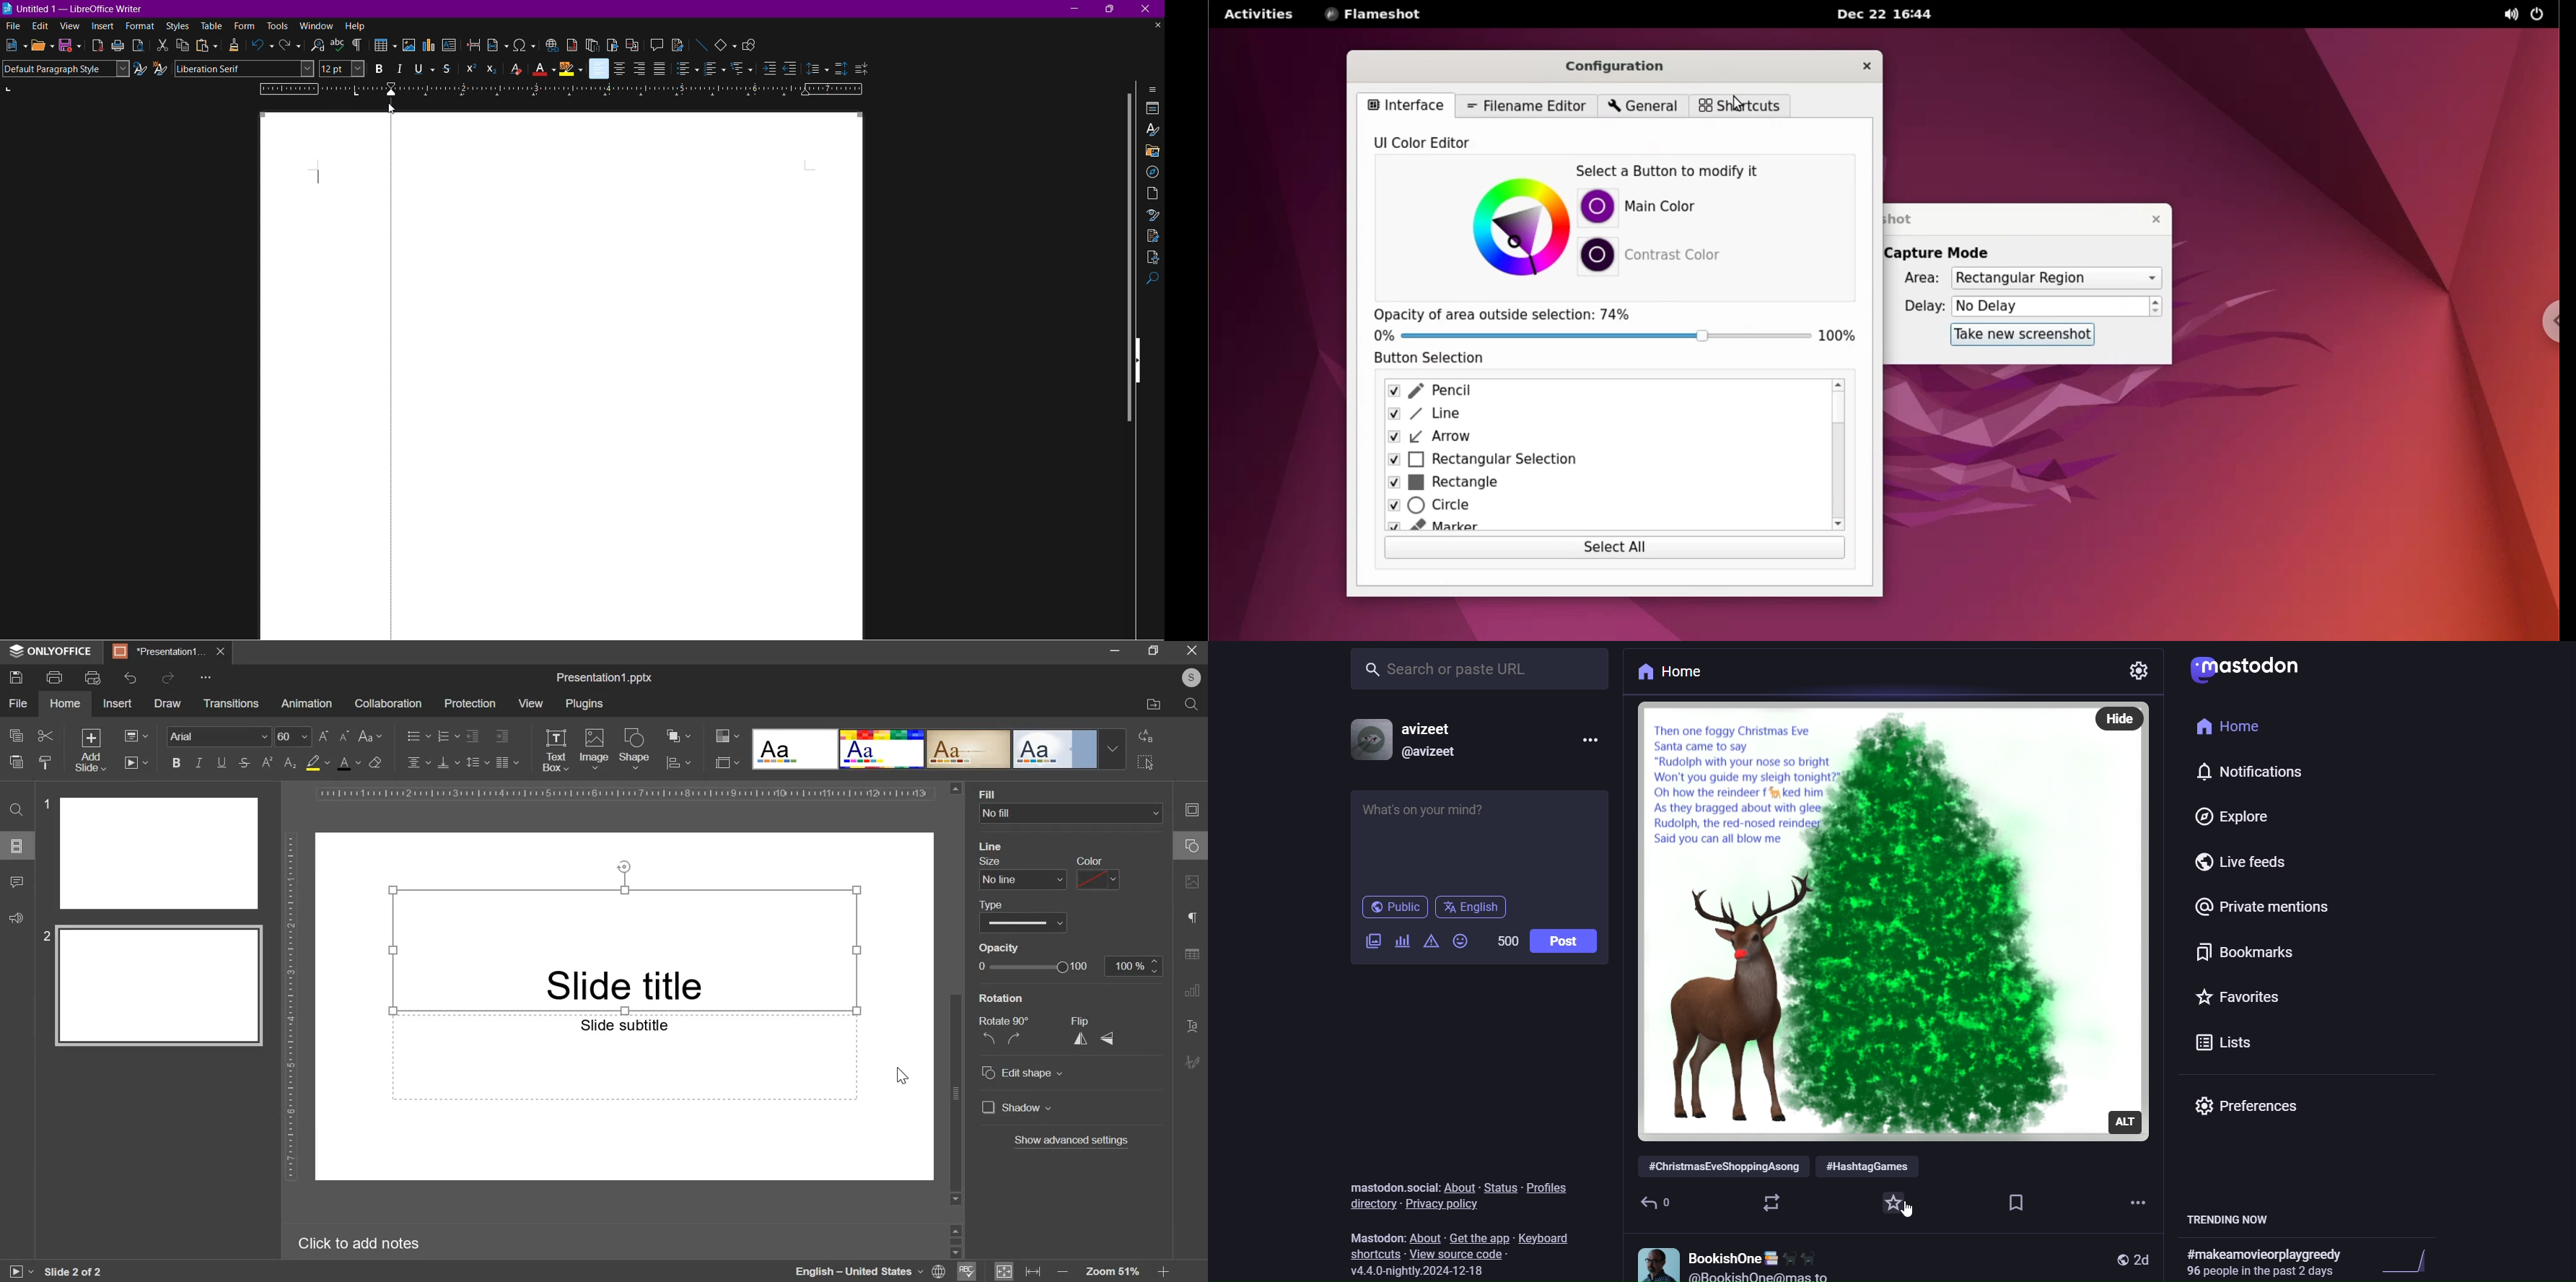  I want to click on slide settings, so click(1196, 810).